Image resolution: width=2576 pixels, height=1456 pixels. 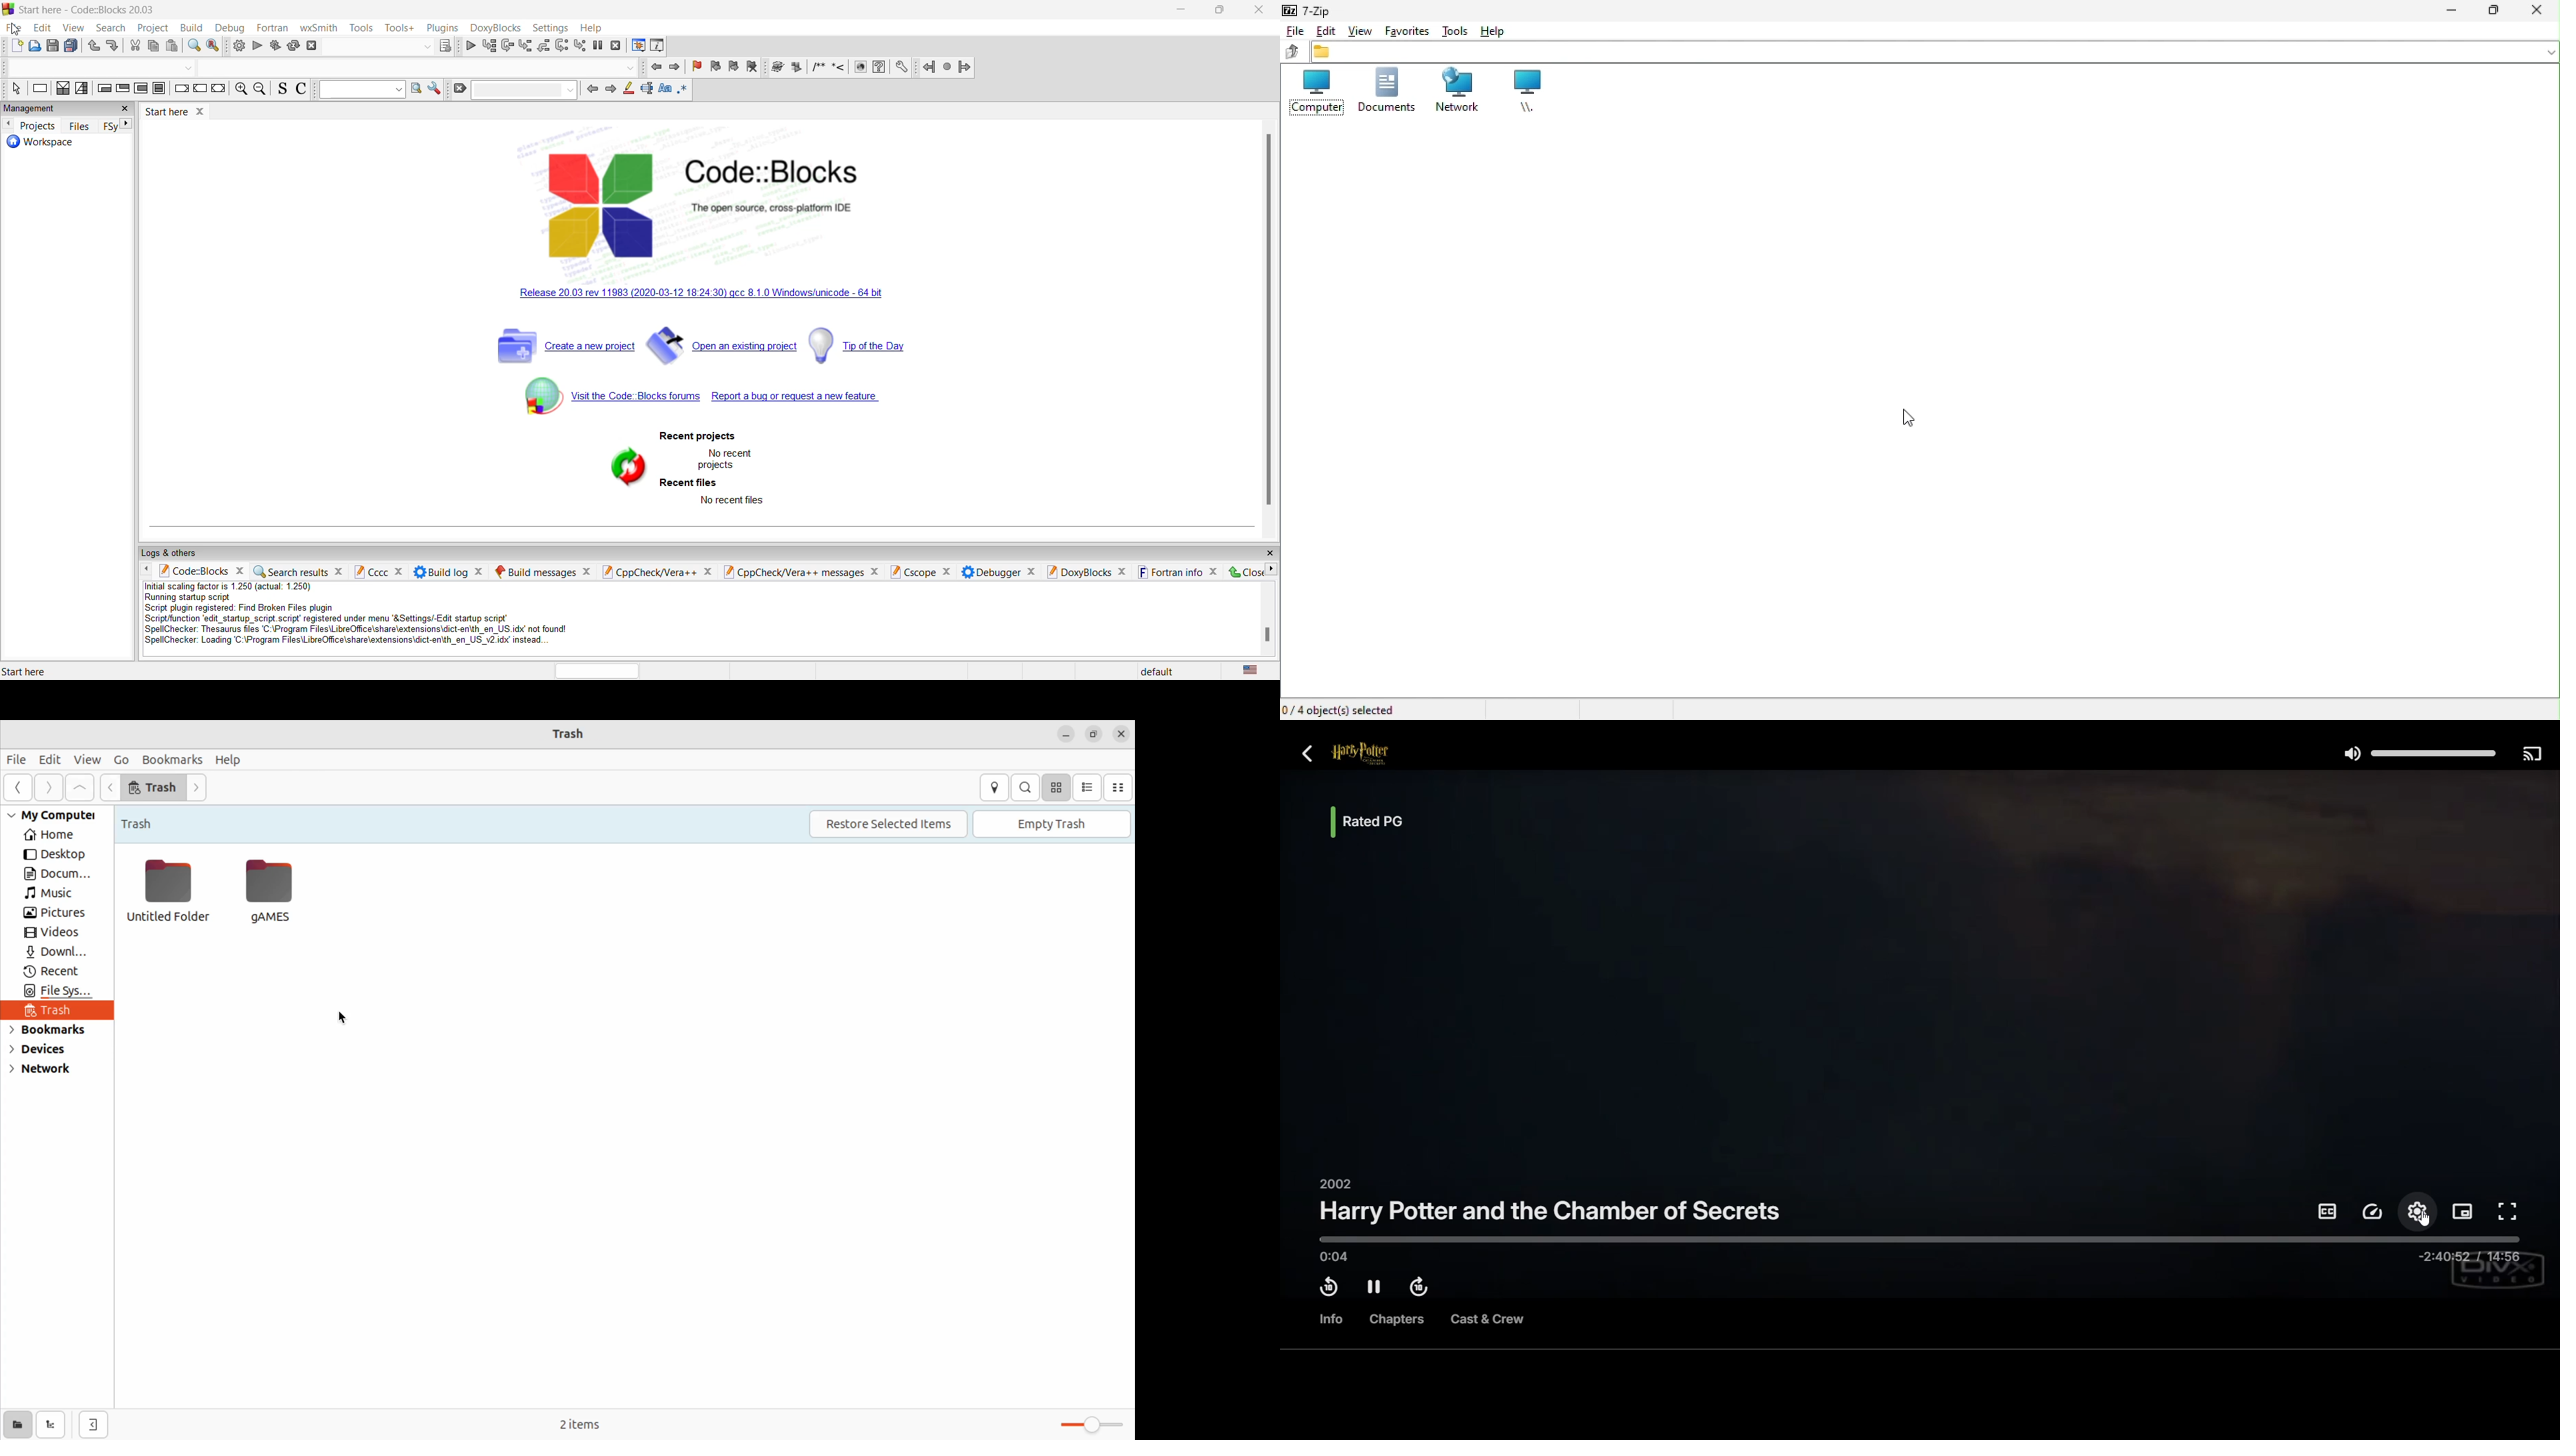 What do you see at coordinates (859, 342) in the screenshot?
I see `tip of the day` at bounding box center [859, 342].